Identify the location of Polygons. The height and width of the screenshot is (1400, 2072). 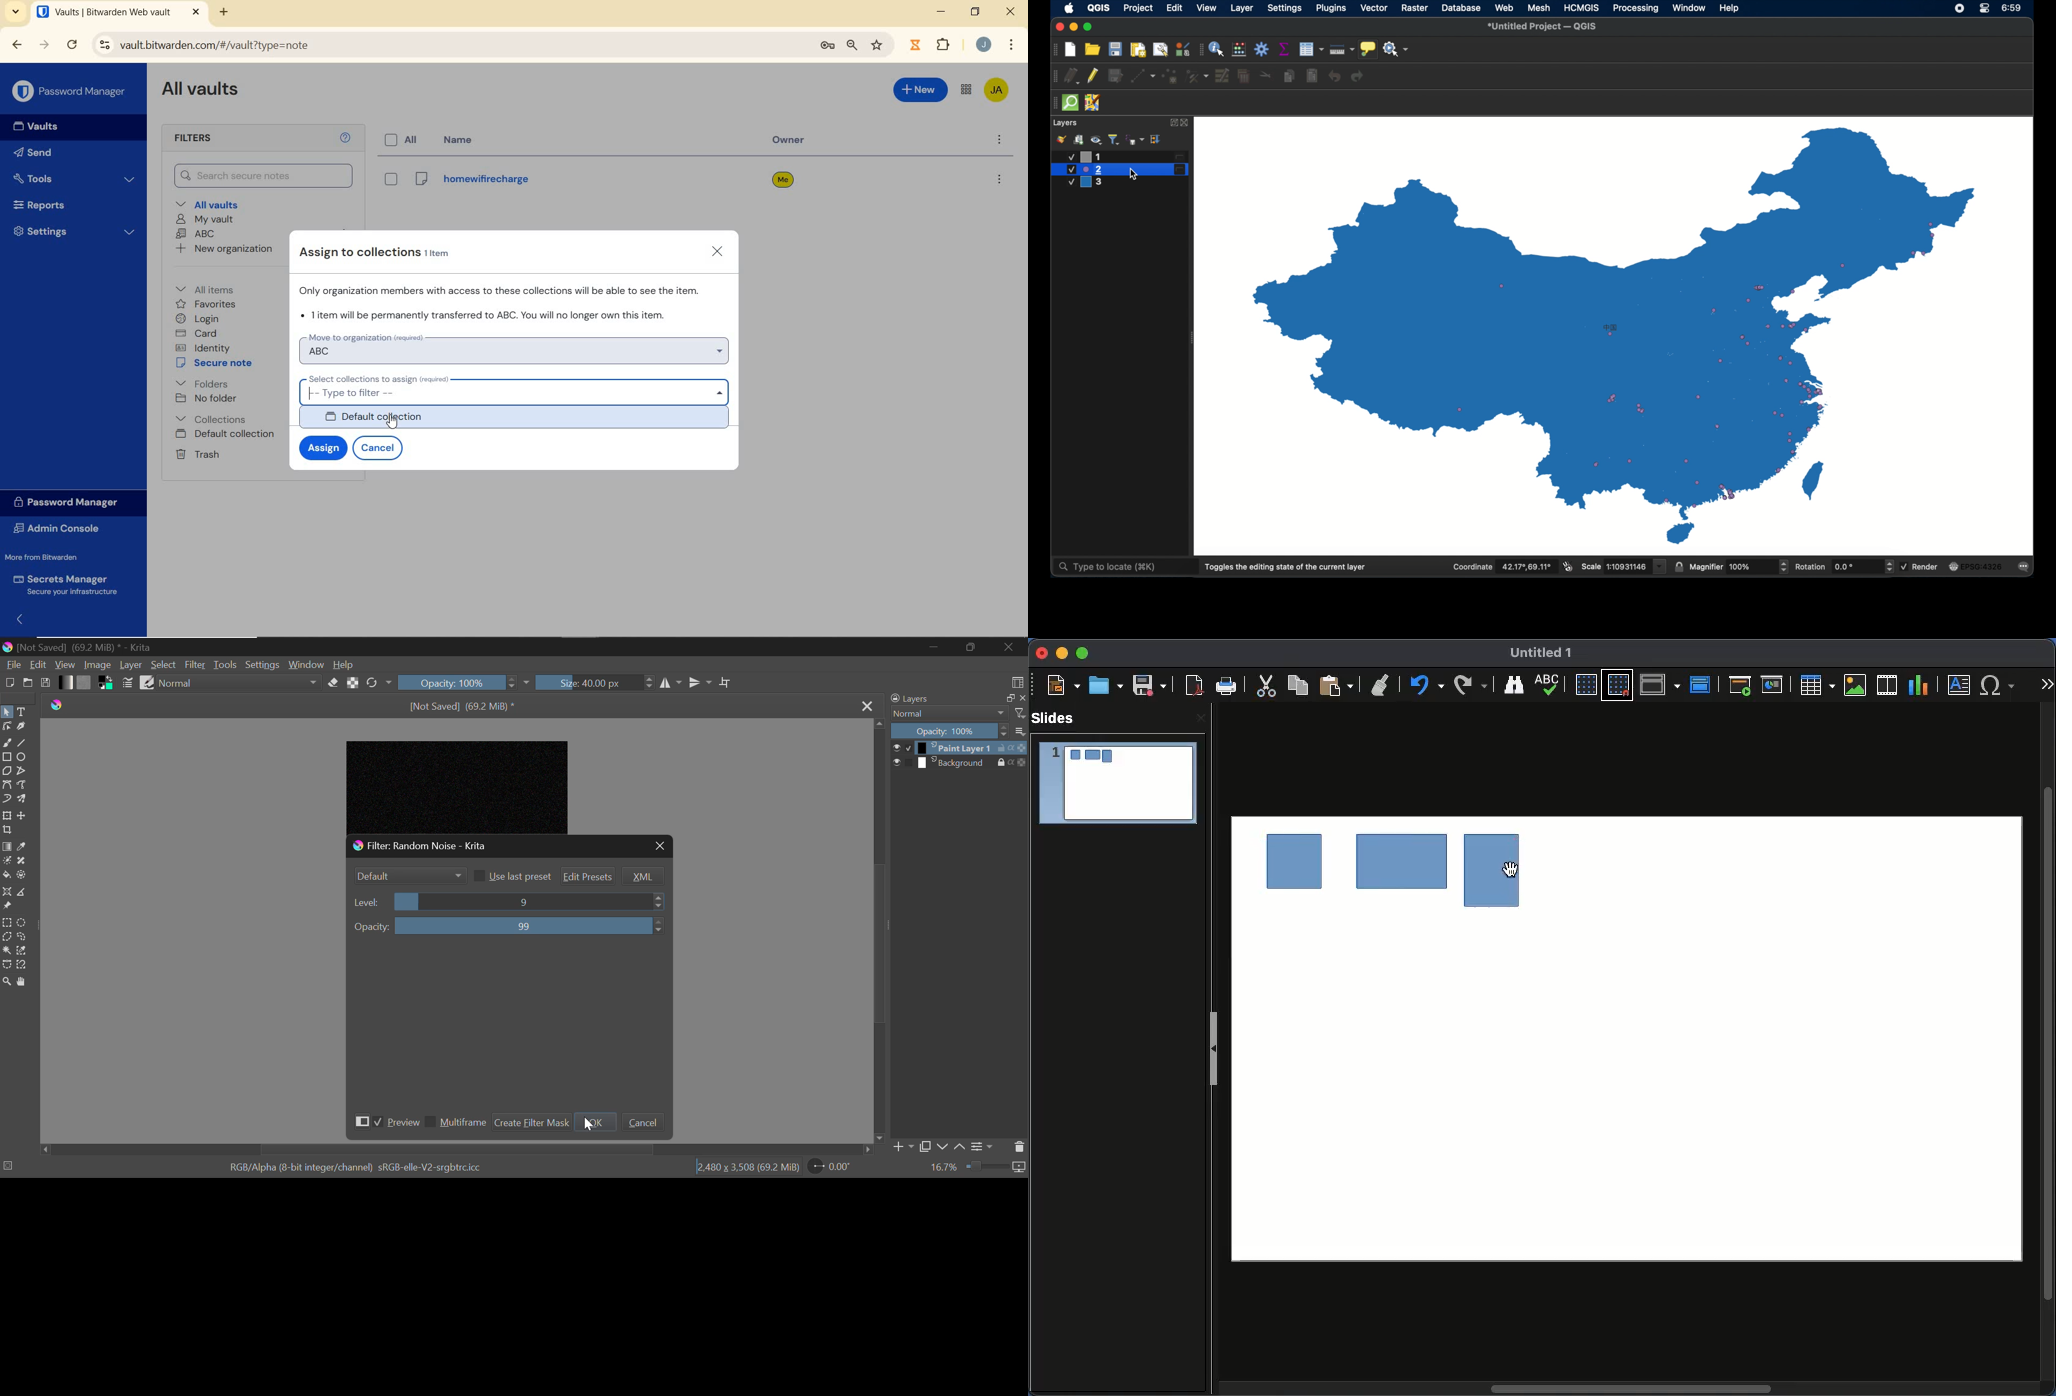
(7, 772).